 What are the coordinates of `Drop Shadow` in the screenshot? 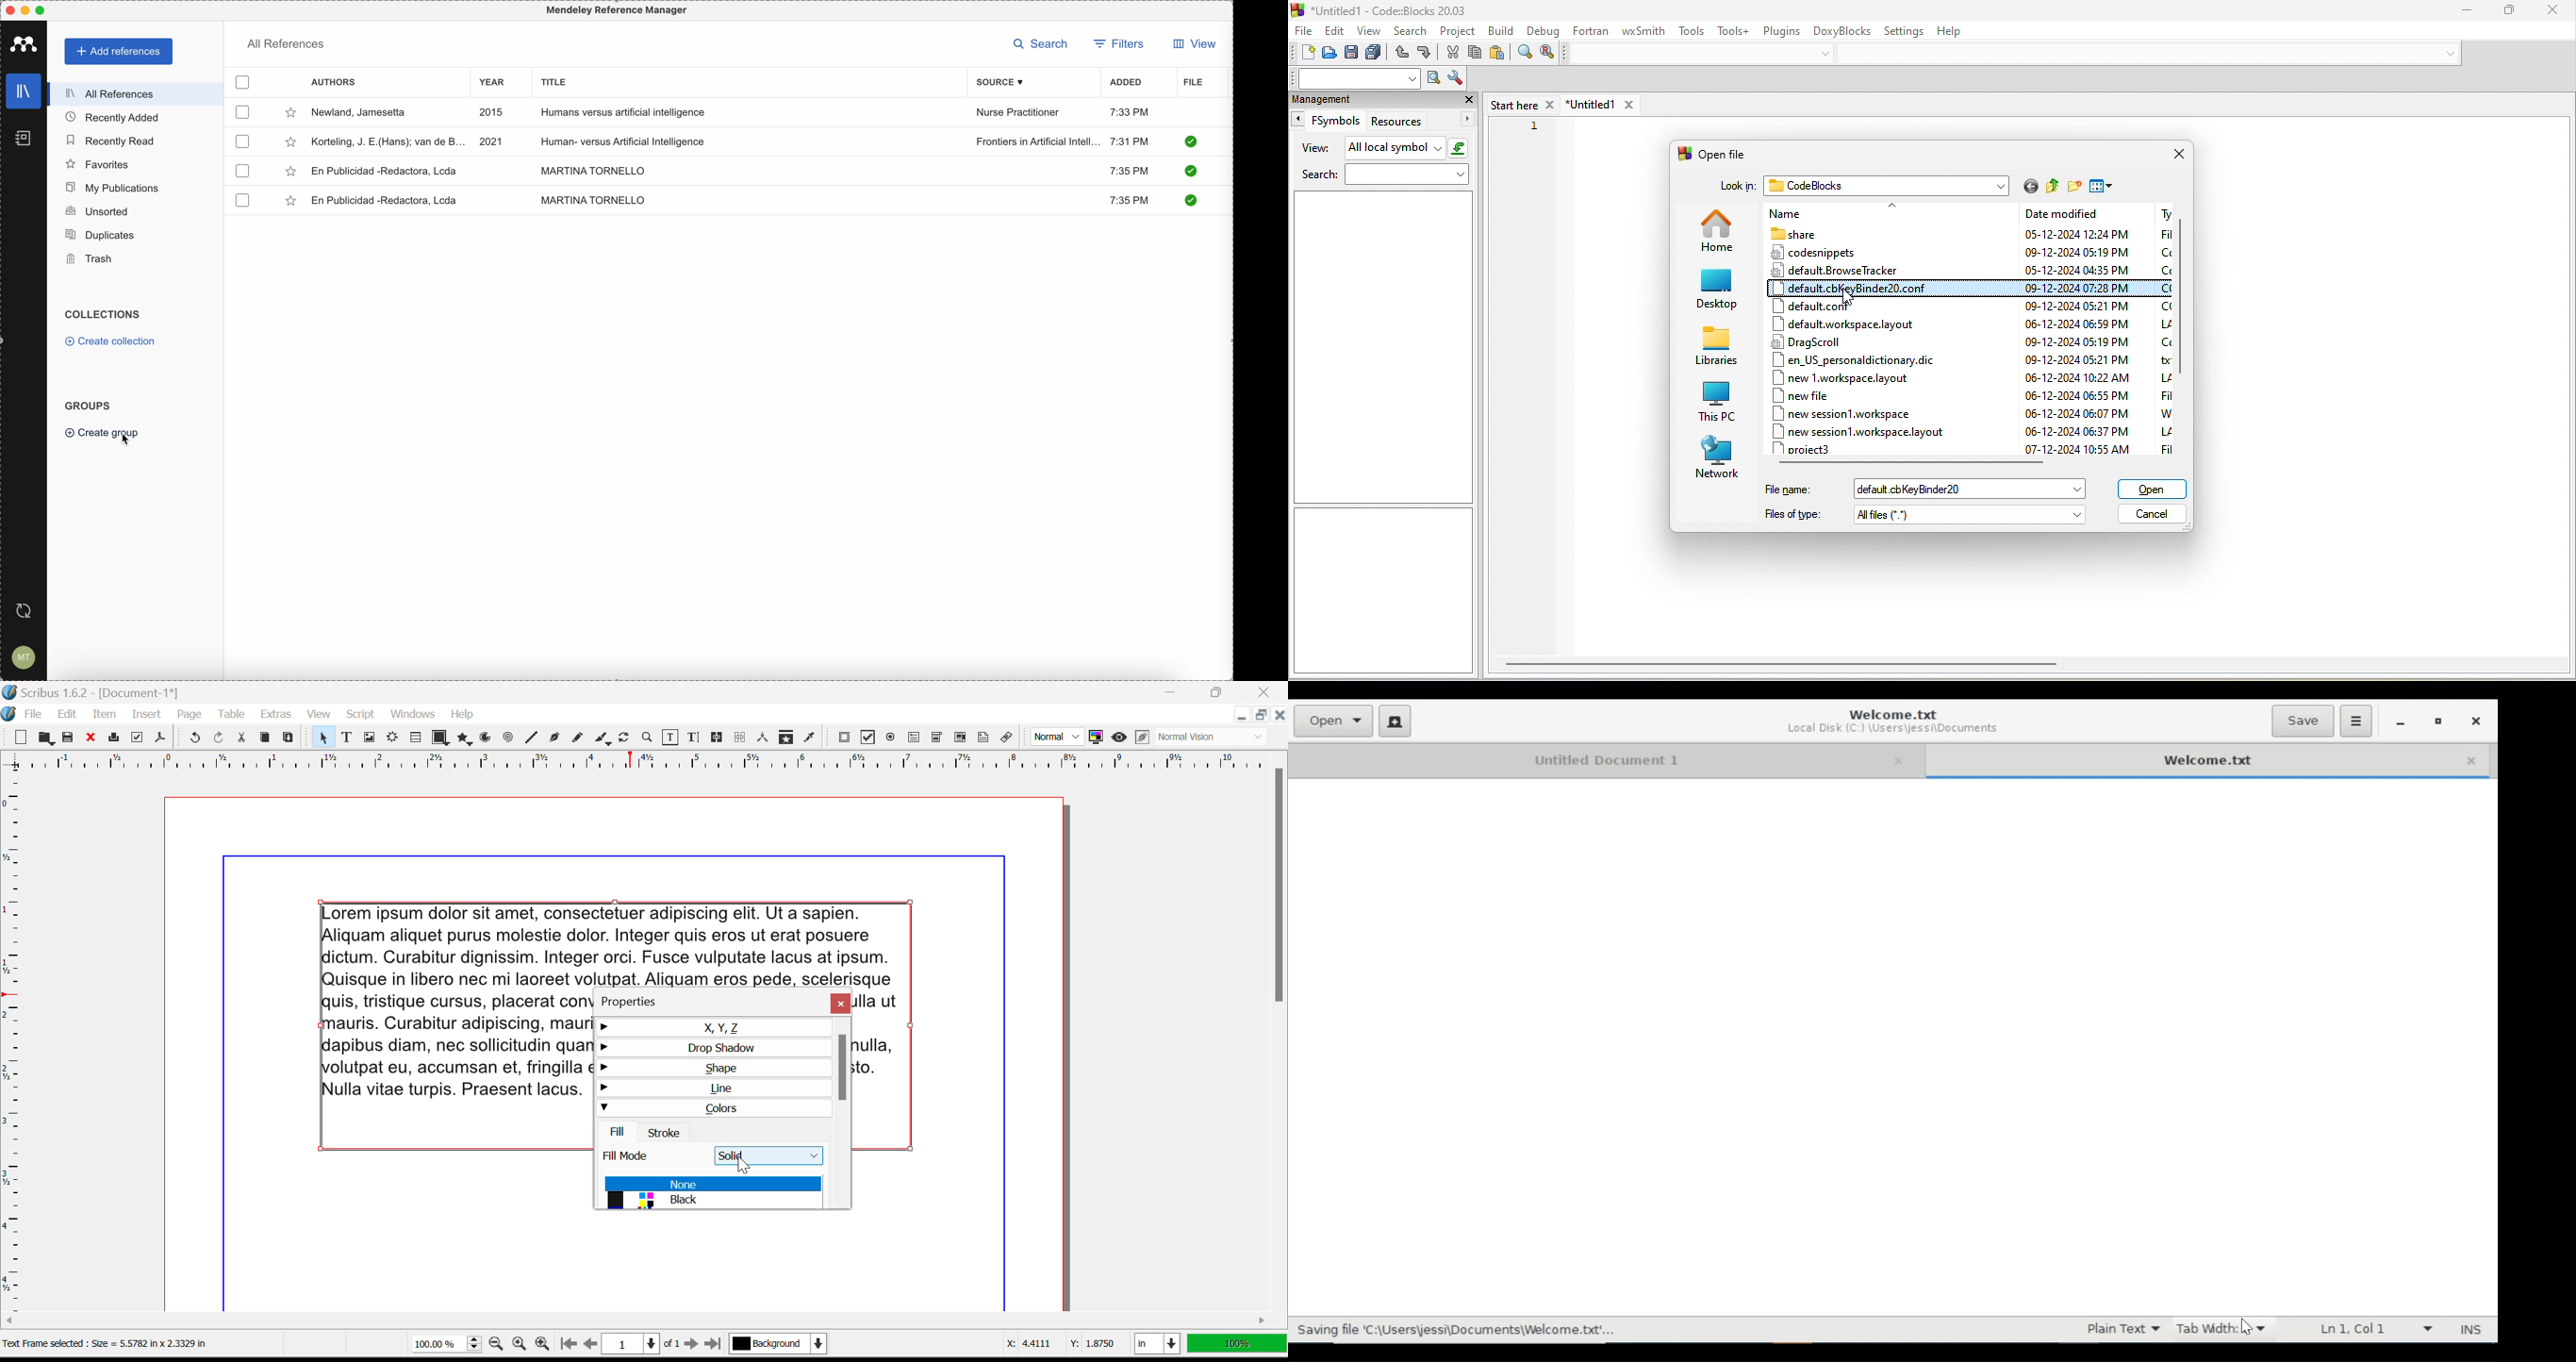 It's located at (715, 1048).